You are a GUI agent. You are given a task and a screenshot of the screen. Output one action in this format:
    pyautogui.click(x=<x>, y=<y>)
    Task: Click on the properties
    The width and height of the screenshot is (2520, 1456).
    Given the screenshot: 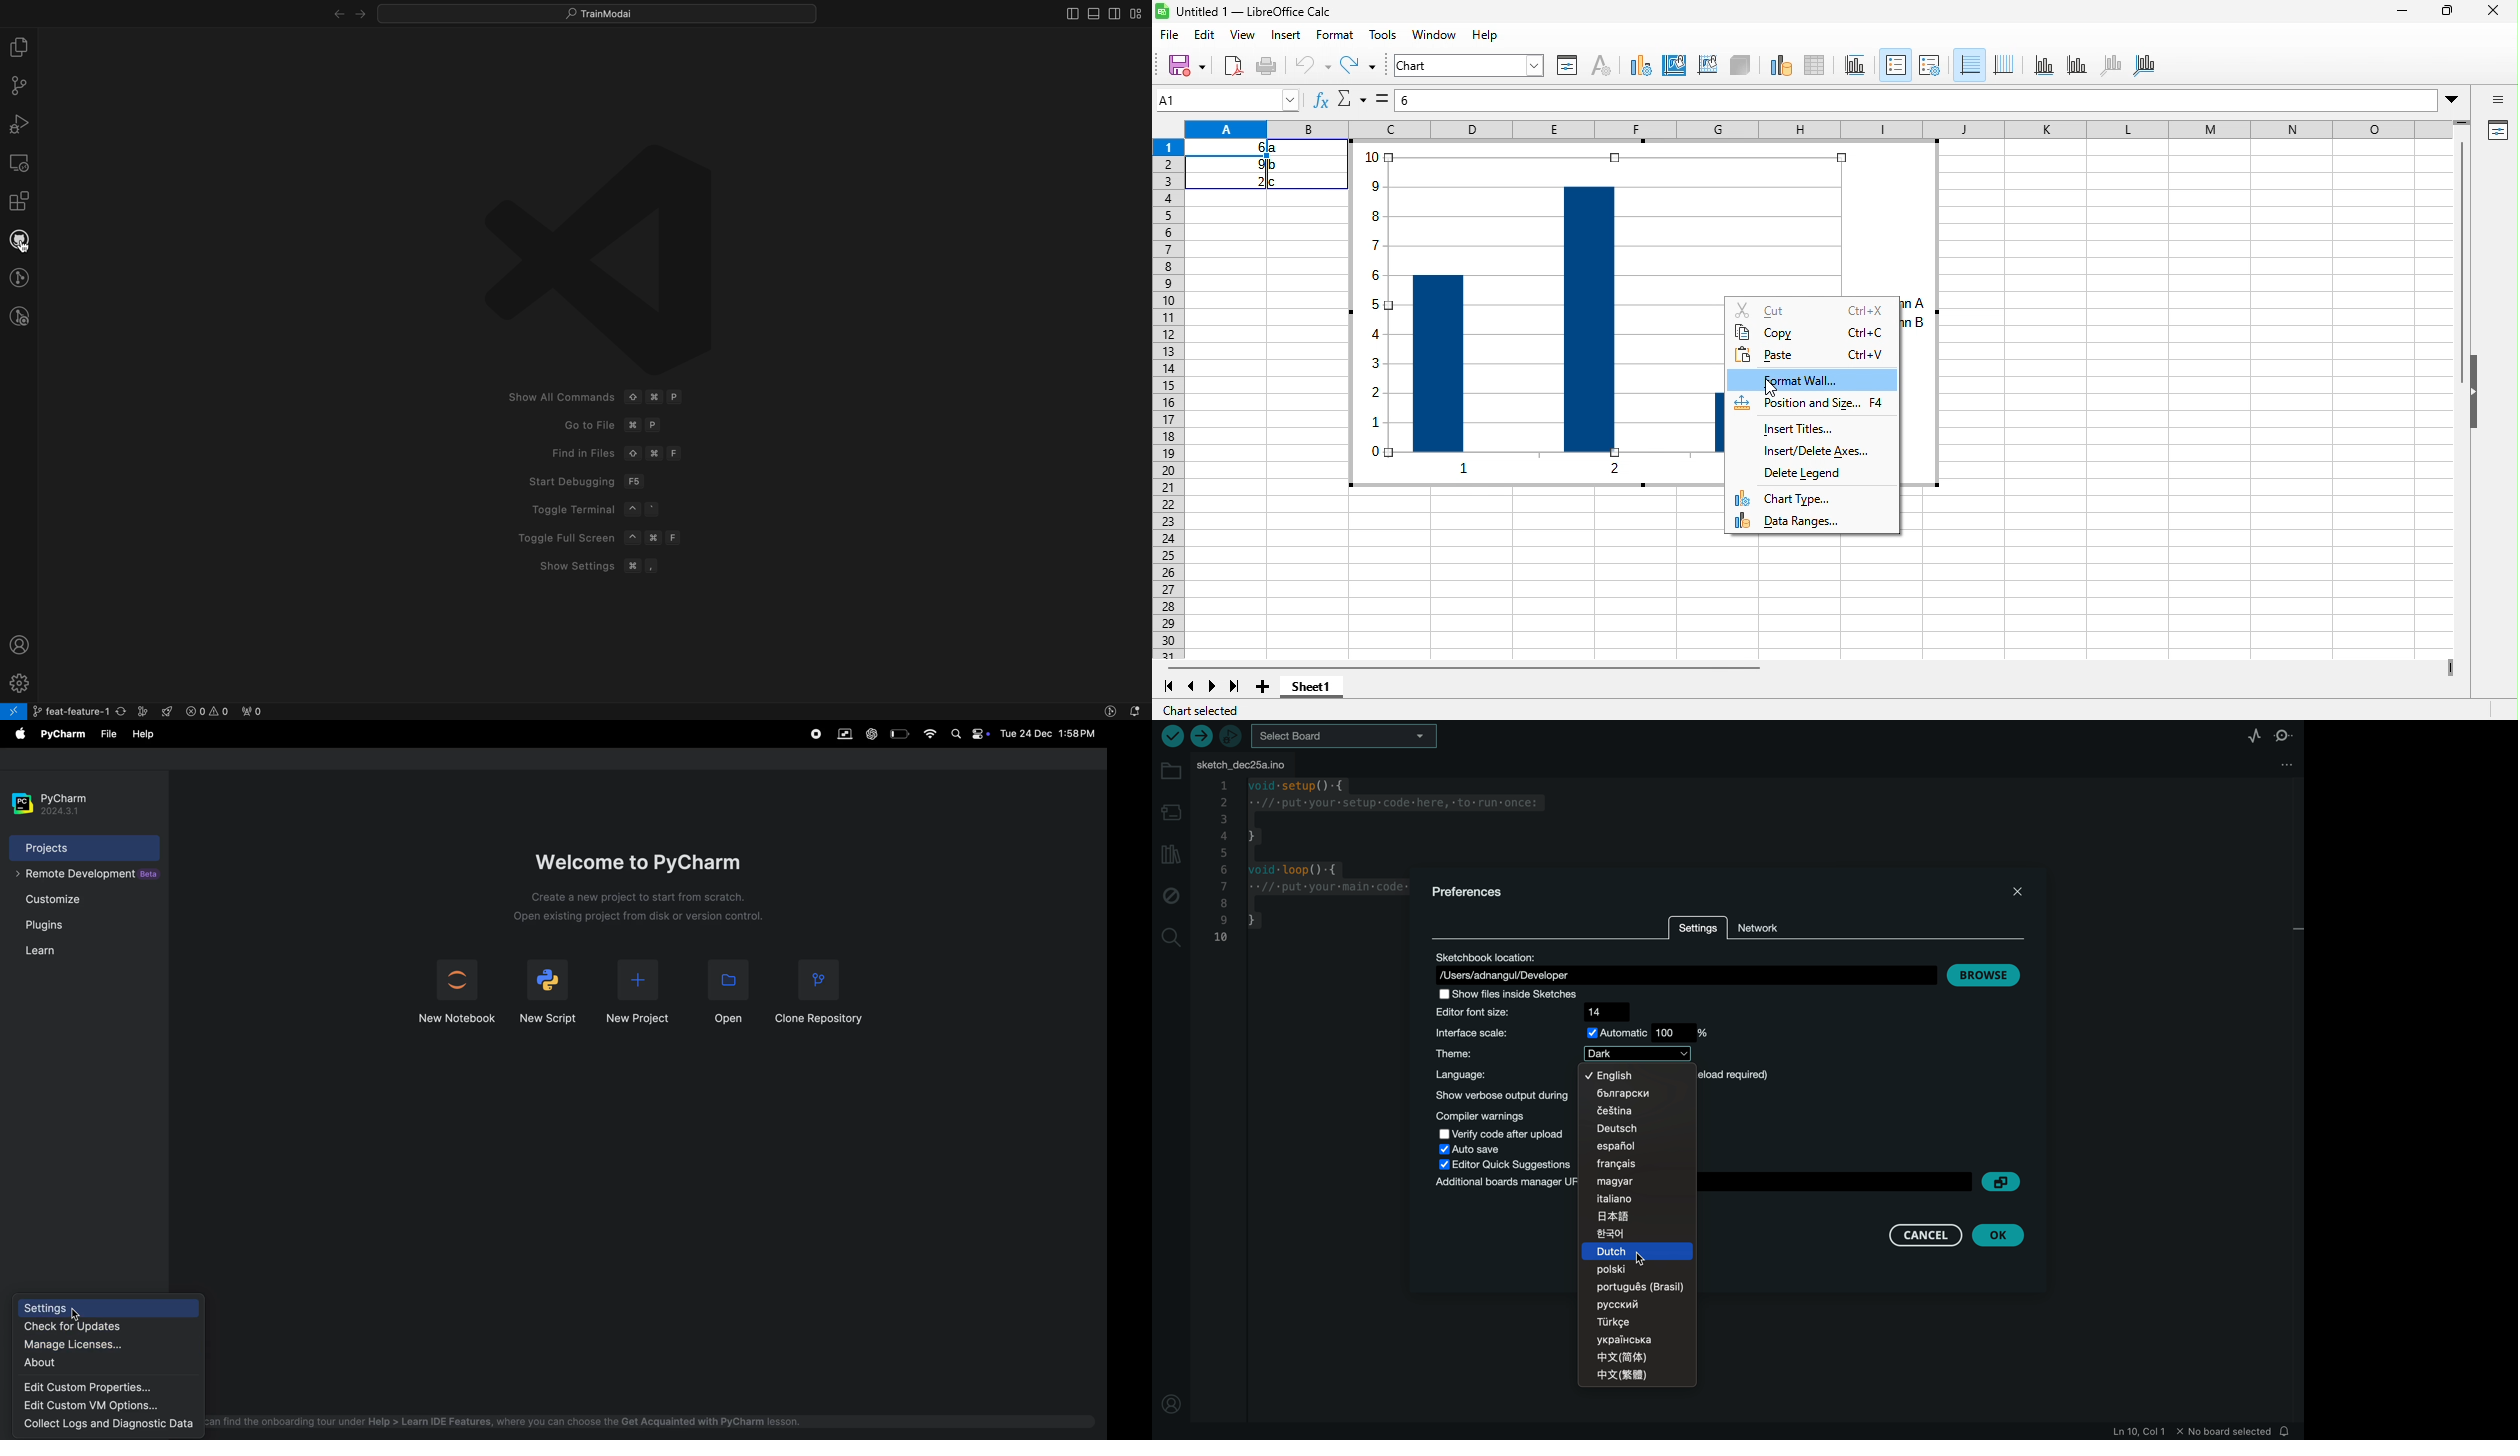 What is the action you would take?
    pyautogui.click(x=2498, y=131)
    